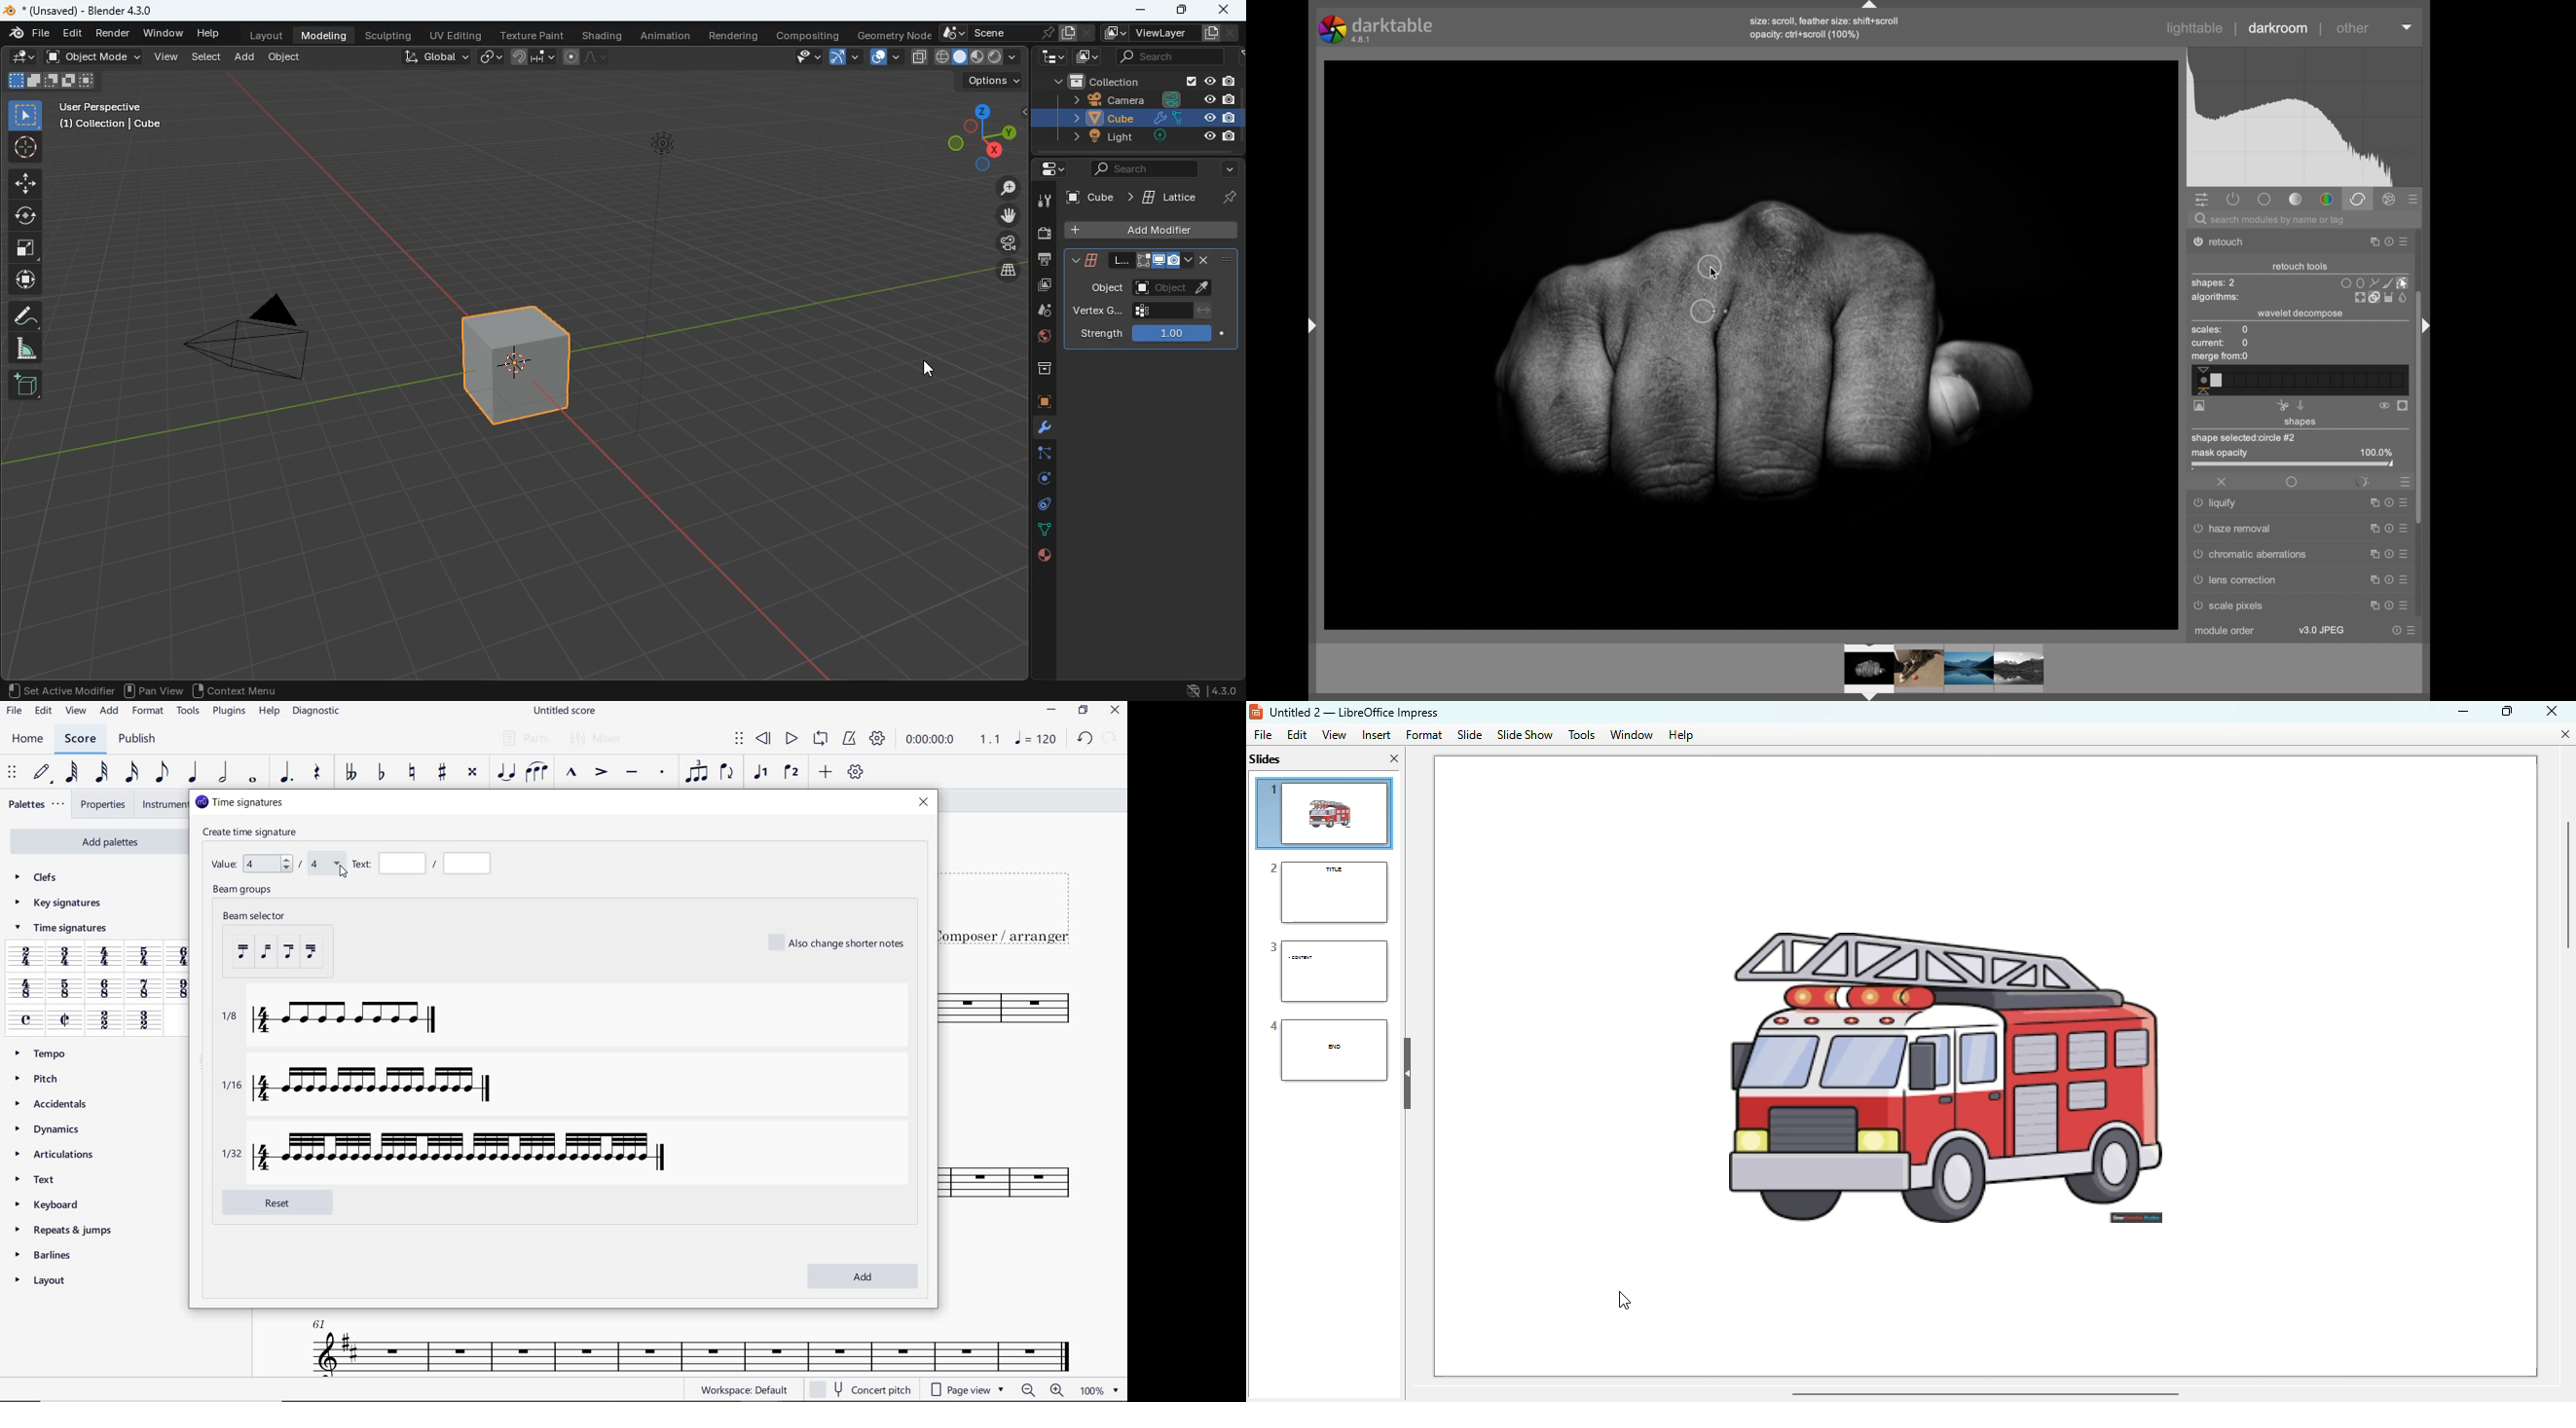 The image size is (2576, 1428). Describe the element at coordinates (1334, 734) in the screenshot. I see `view` at that location.